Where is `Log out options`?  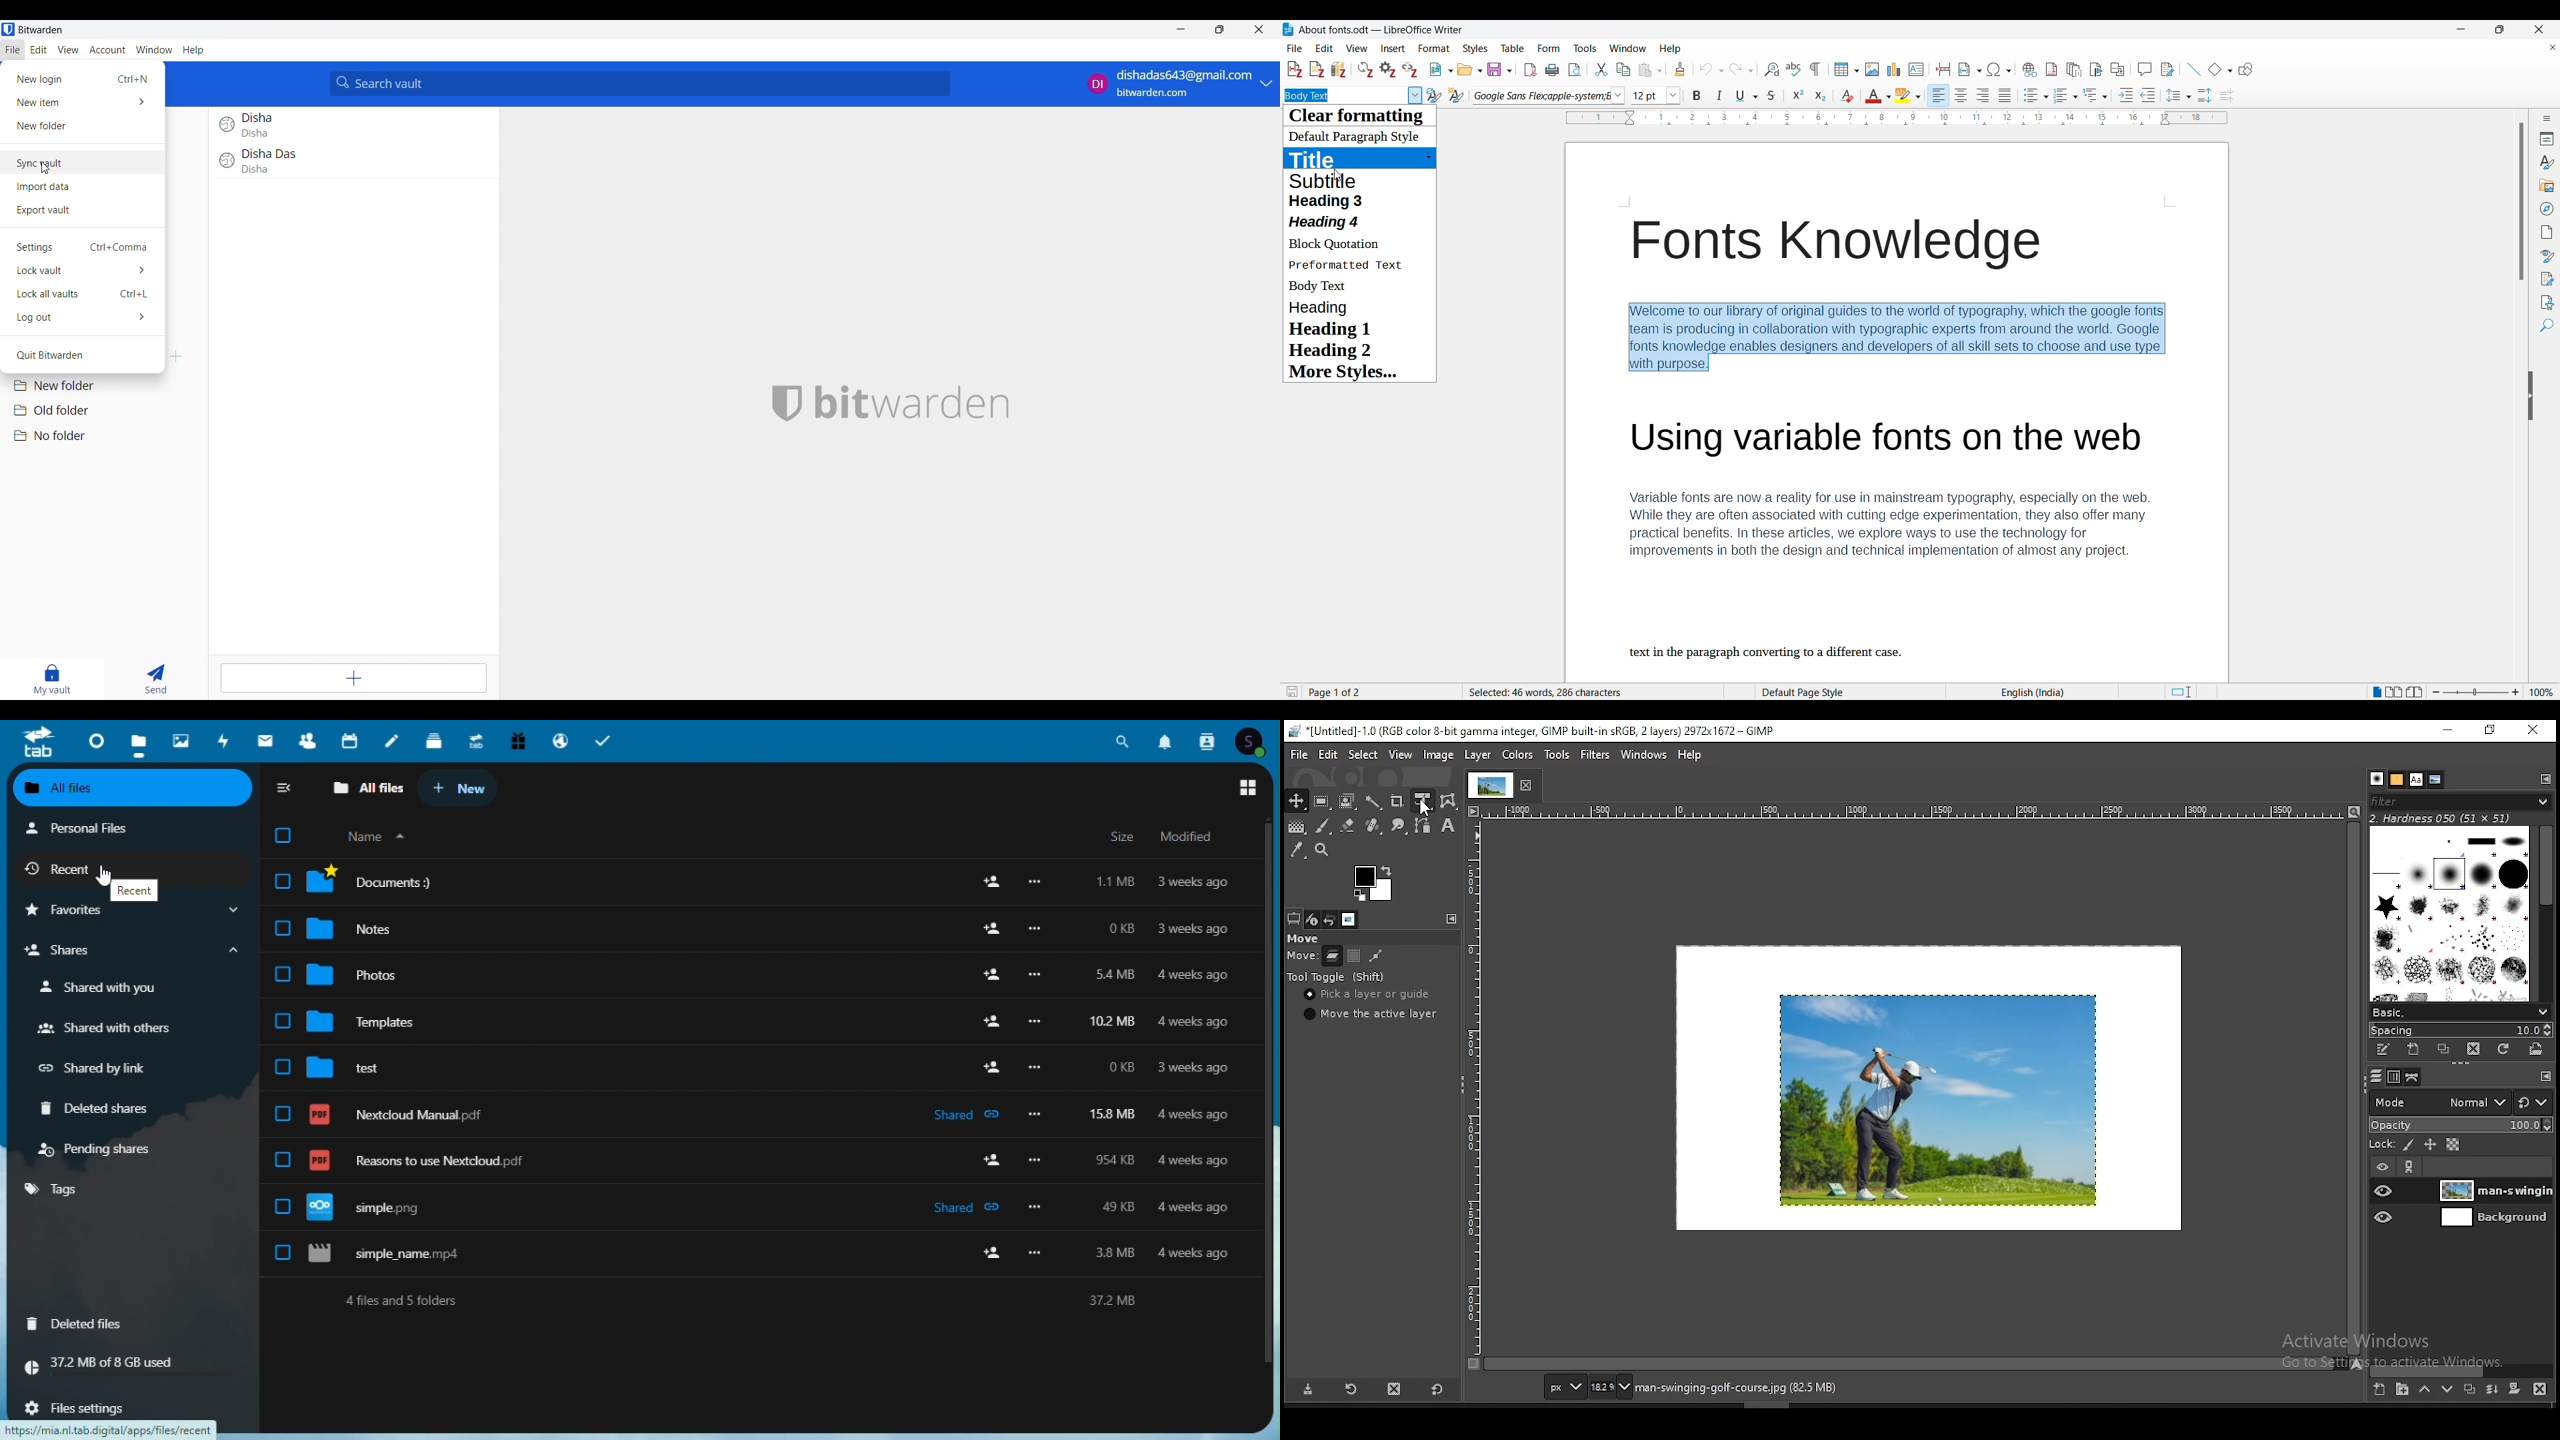 Log out options is located at coordinates (83, 317).